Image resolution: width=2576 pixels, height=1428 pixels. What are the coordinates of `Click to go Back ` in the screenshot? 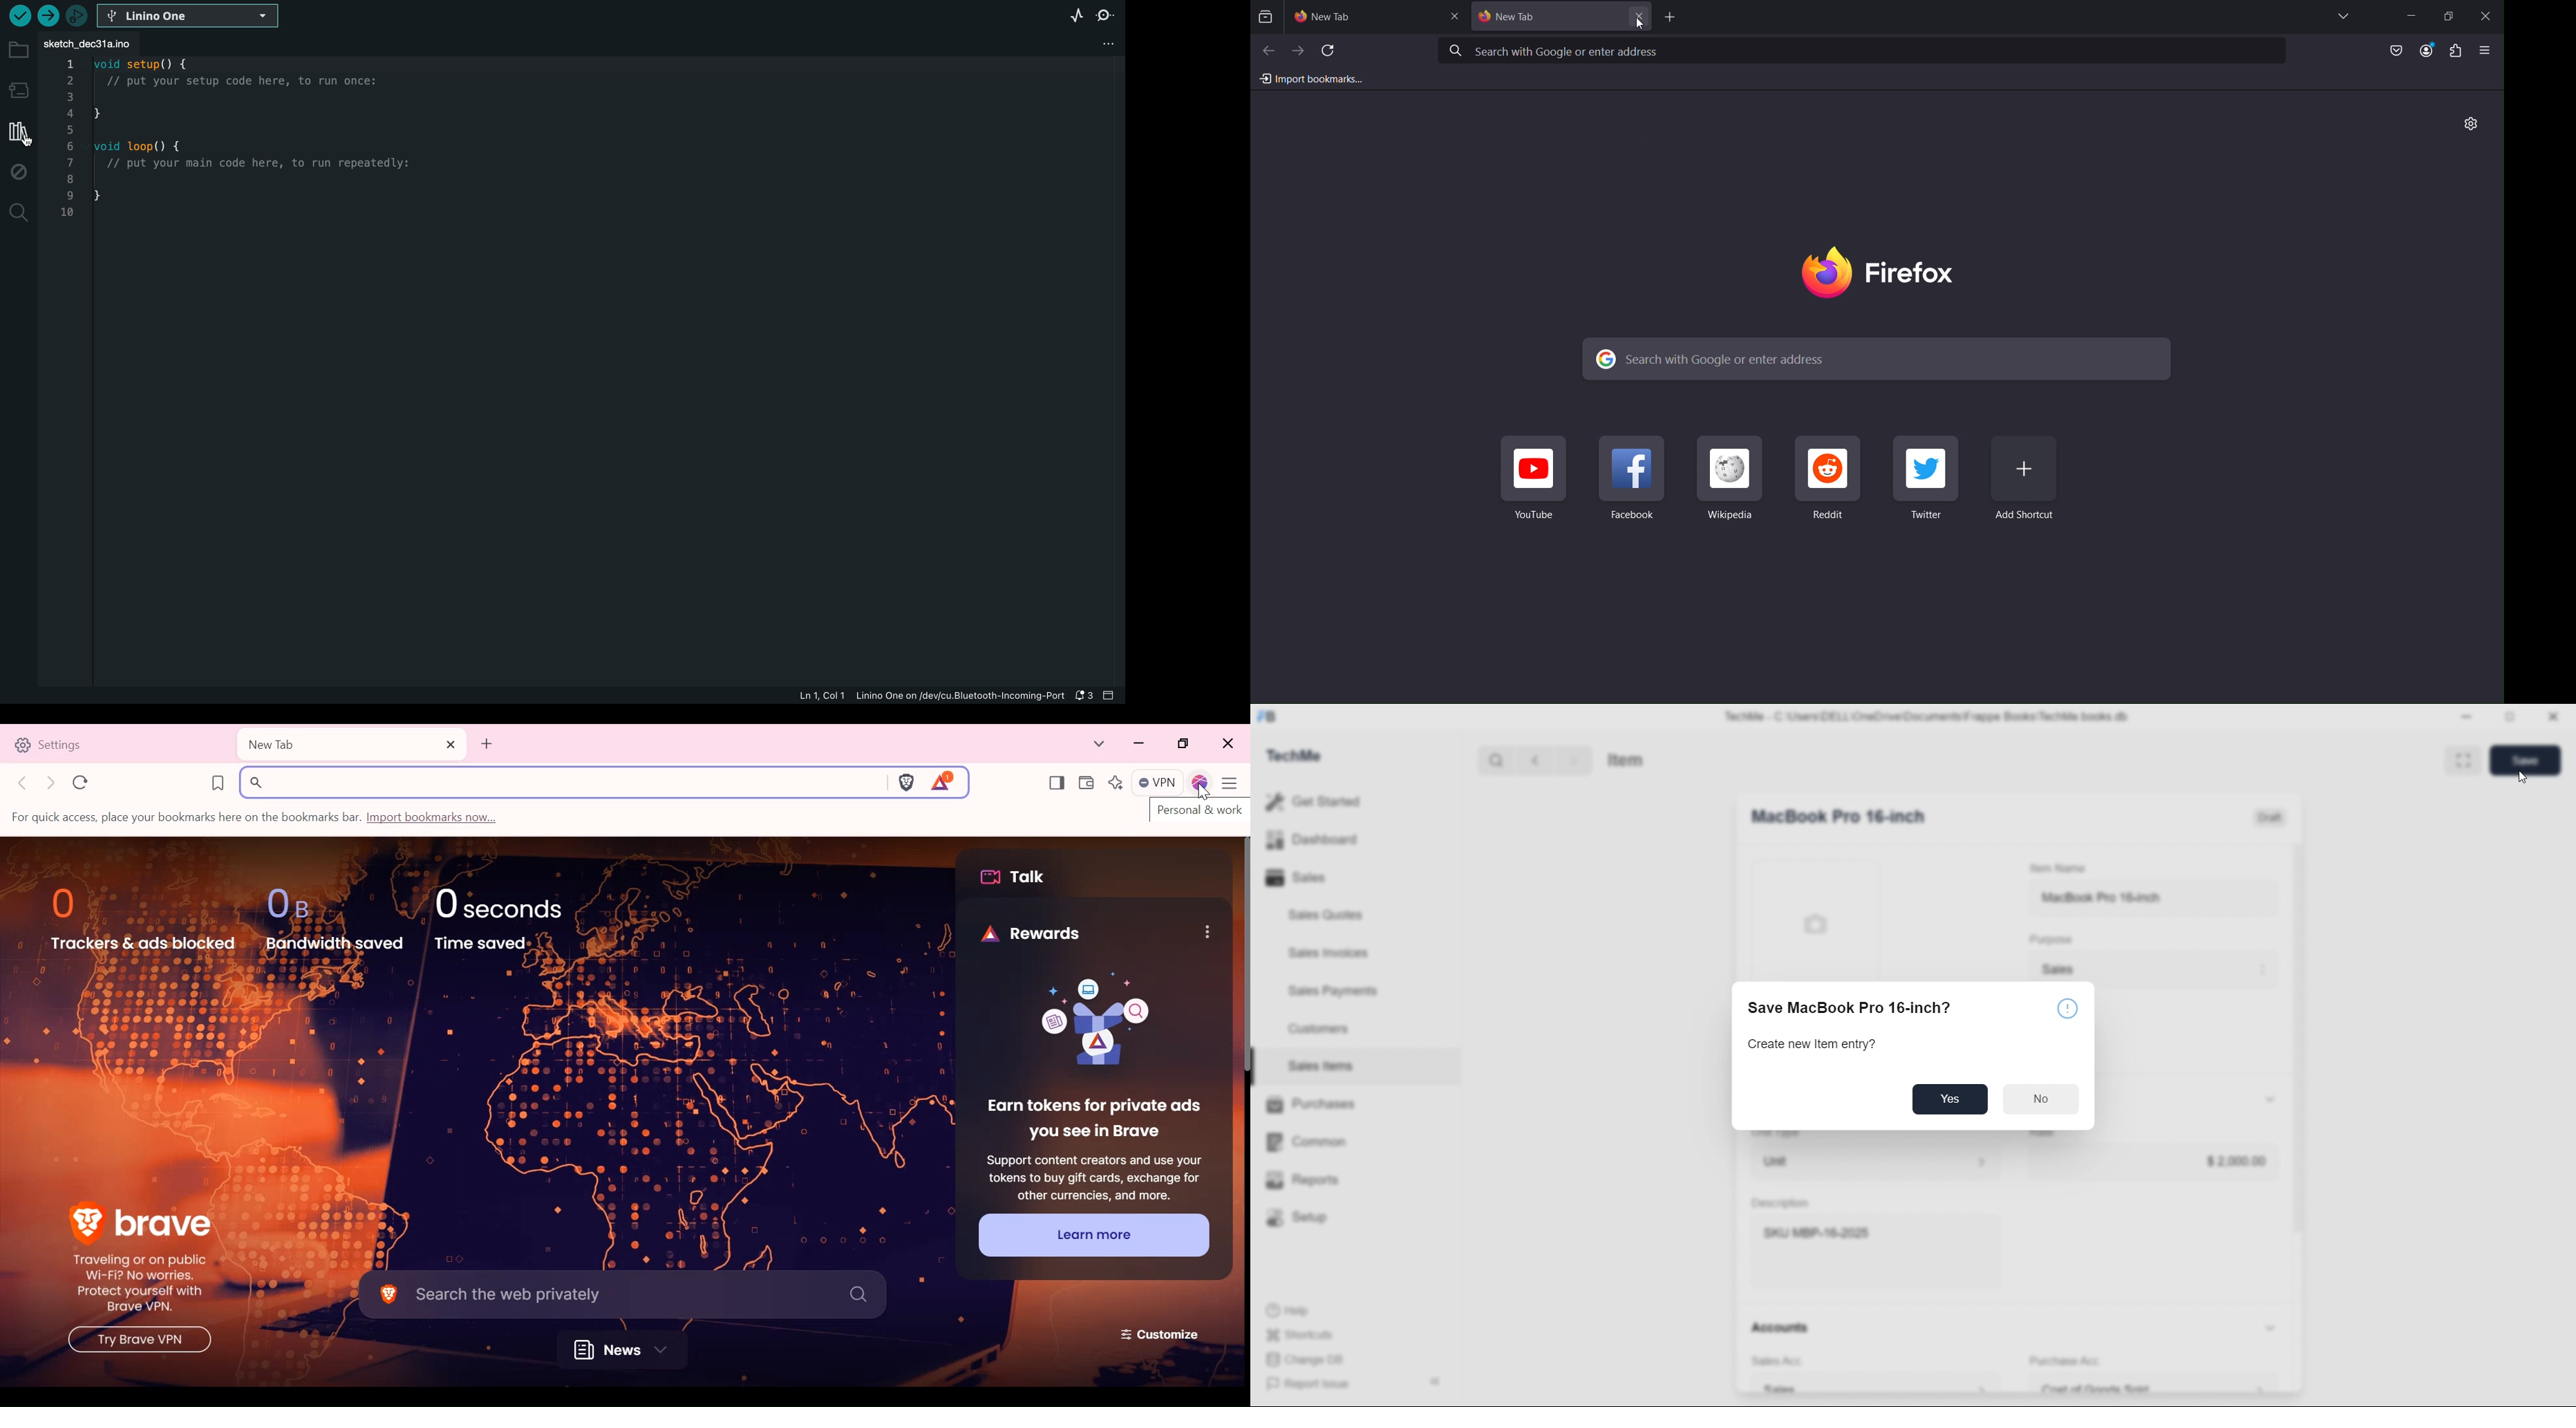 It's located at (24, 782).